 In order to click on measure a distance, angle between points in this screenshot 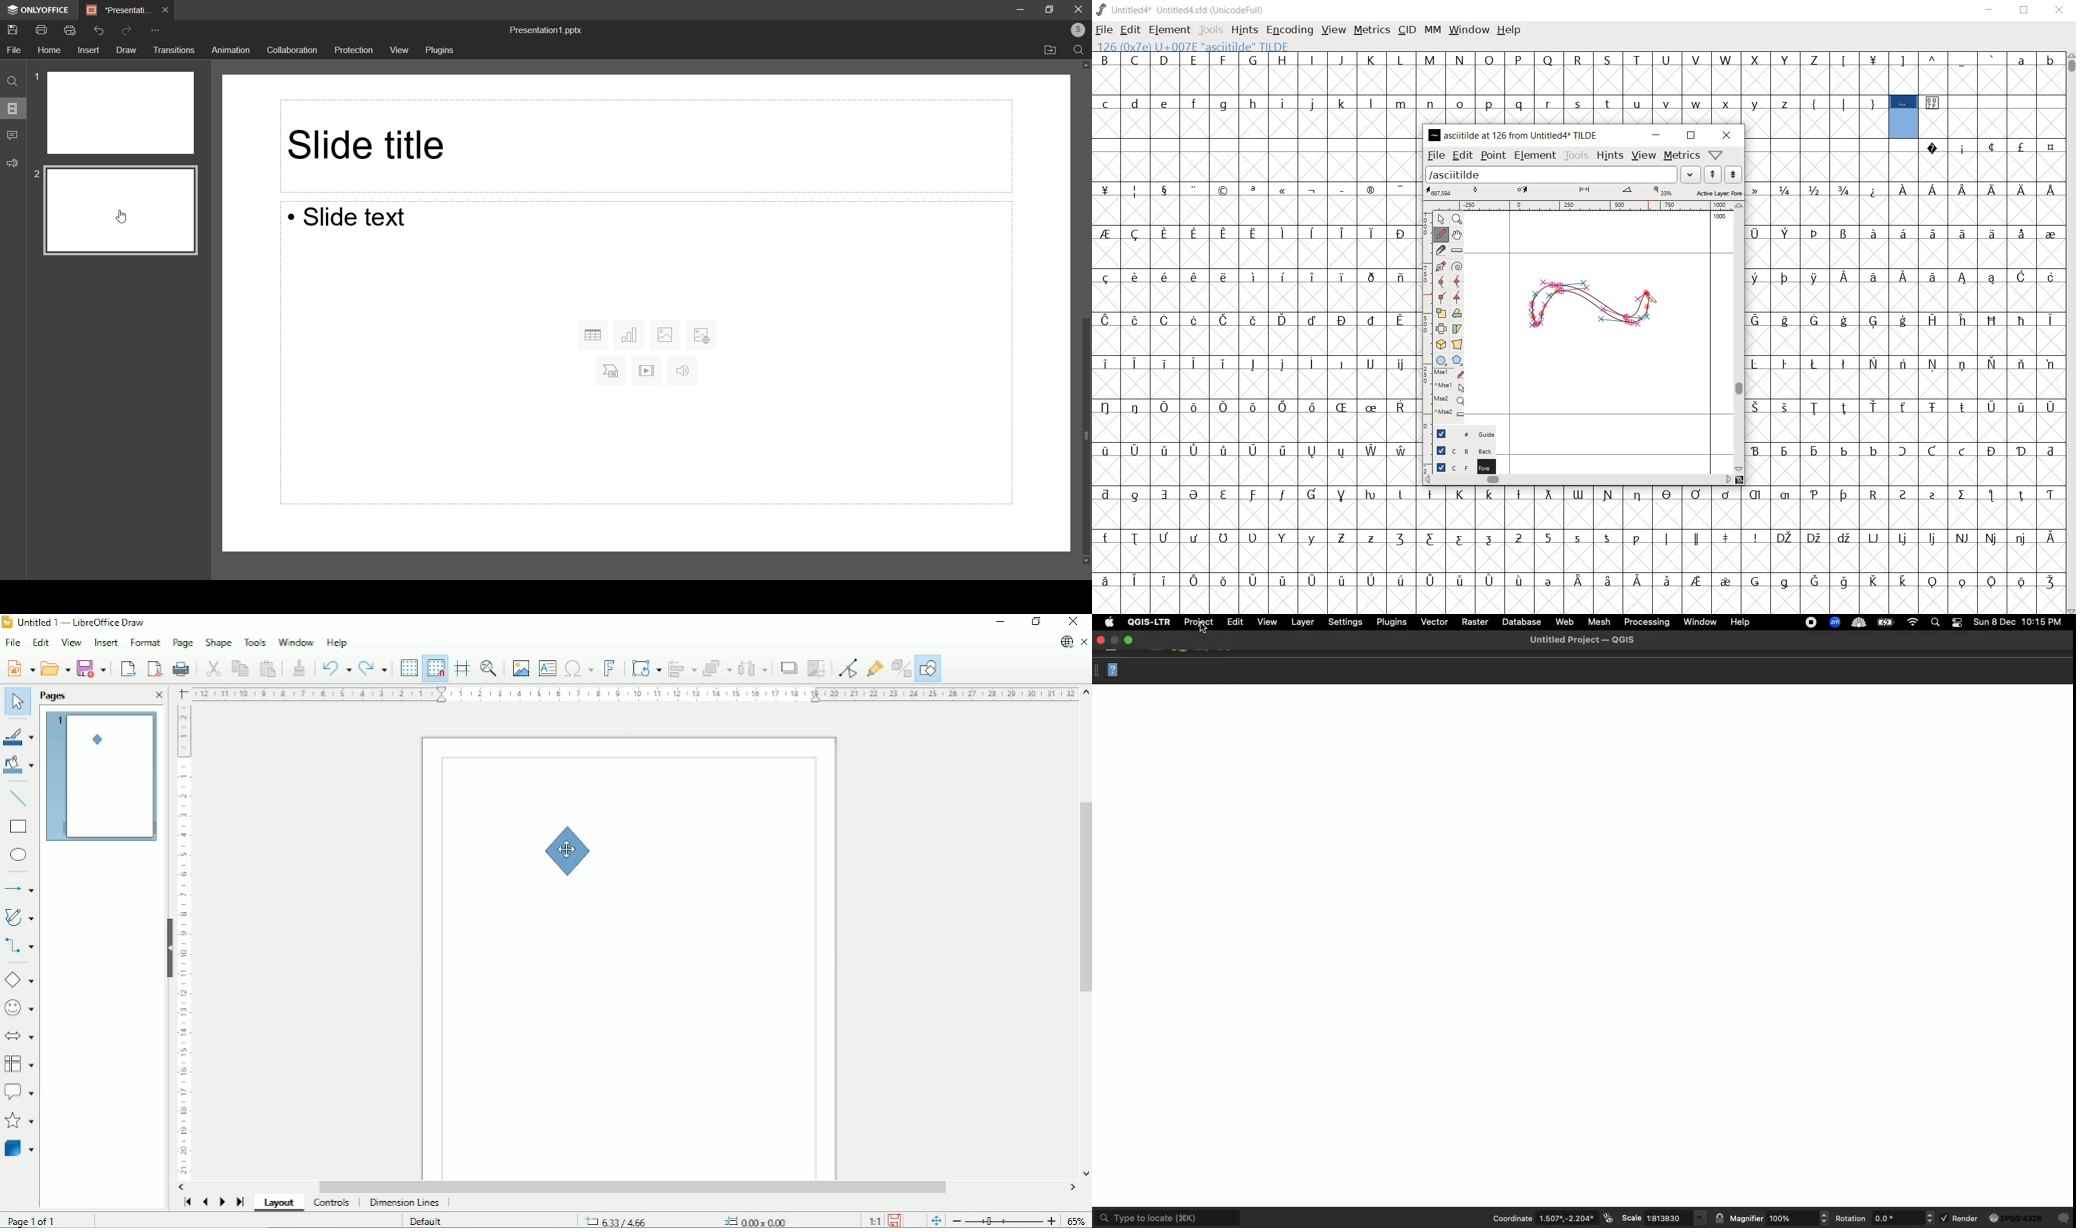, I will do `click(1456, 249)`.